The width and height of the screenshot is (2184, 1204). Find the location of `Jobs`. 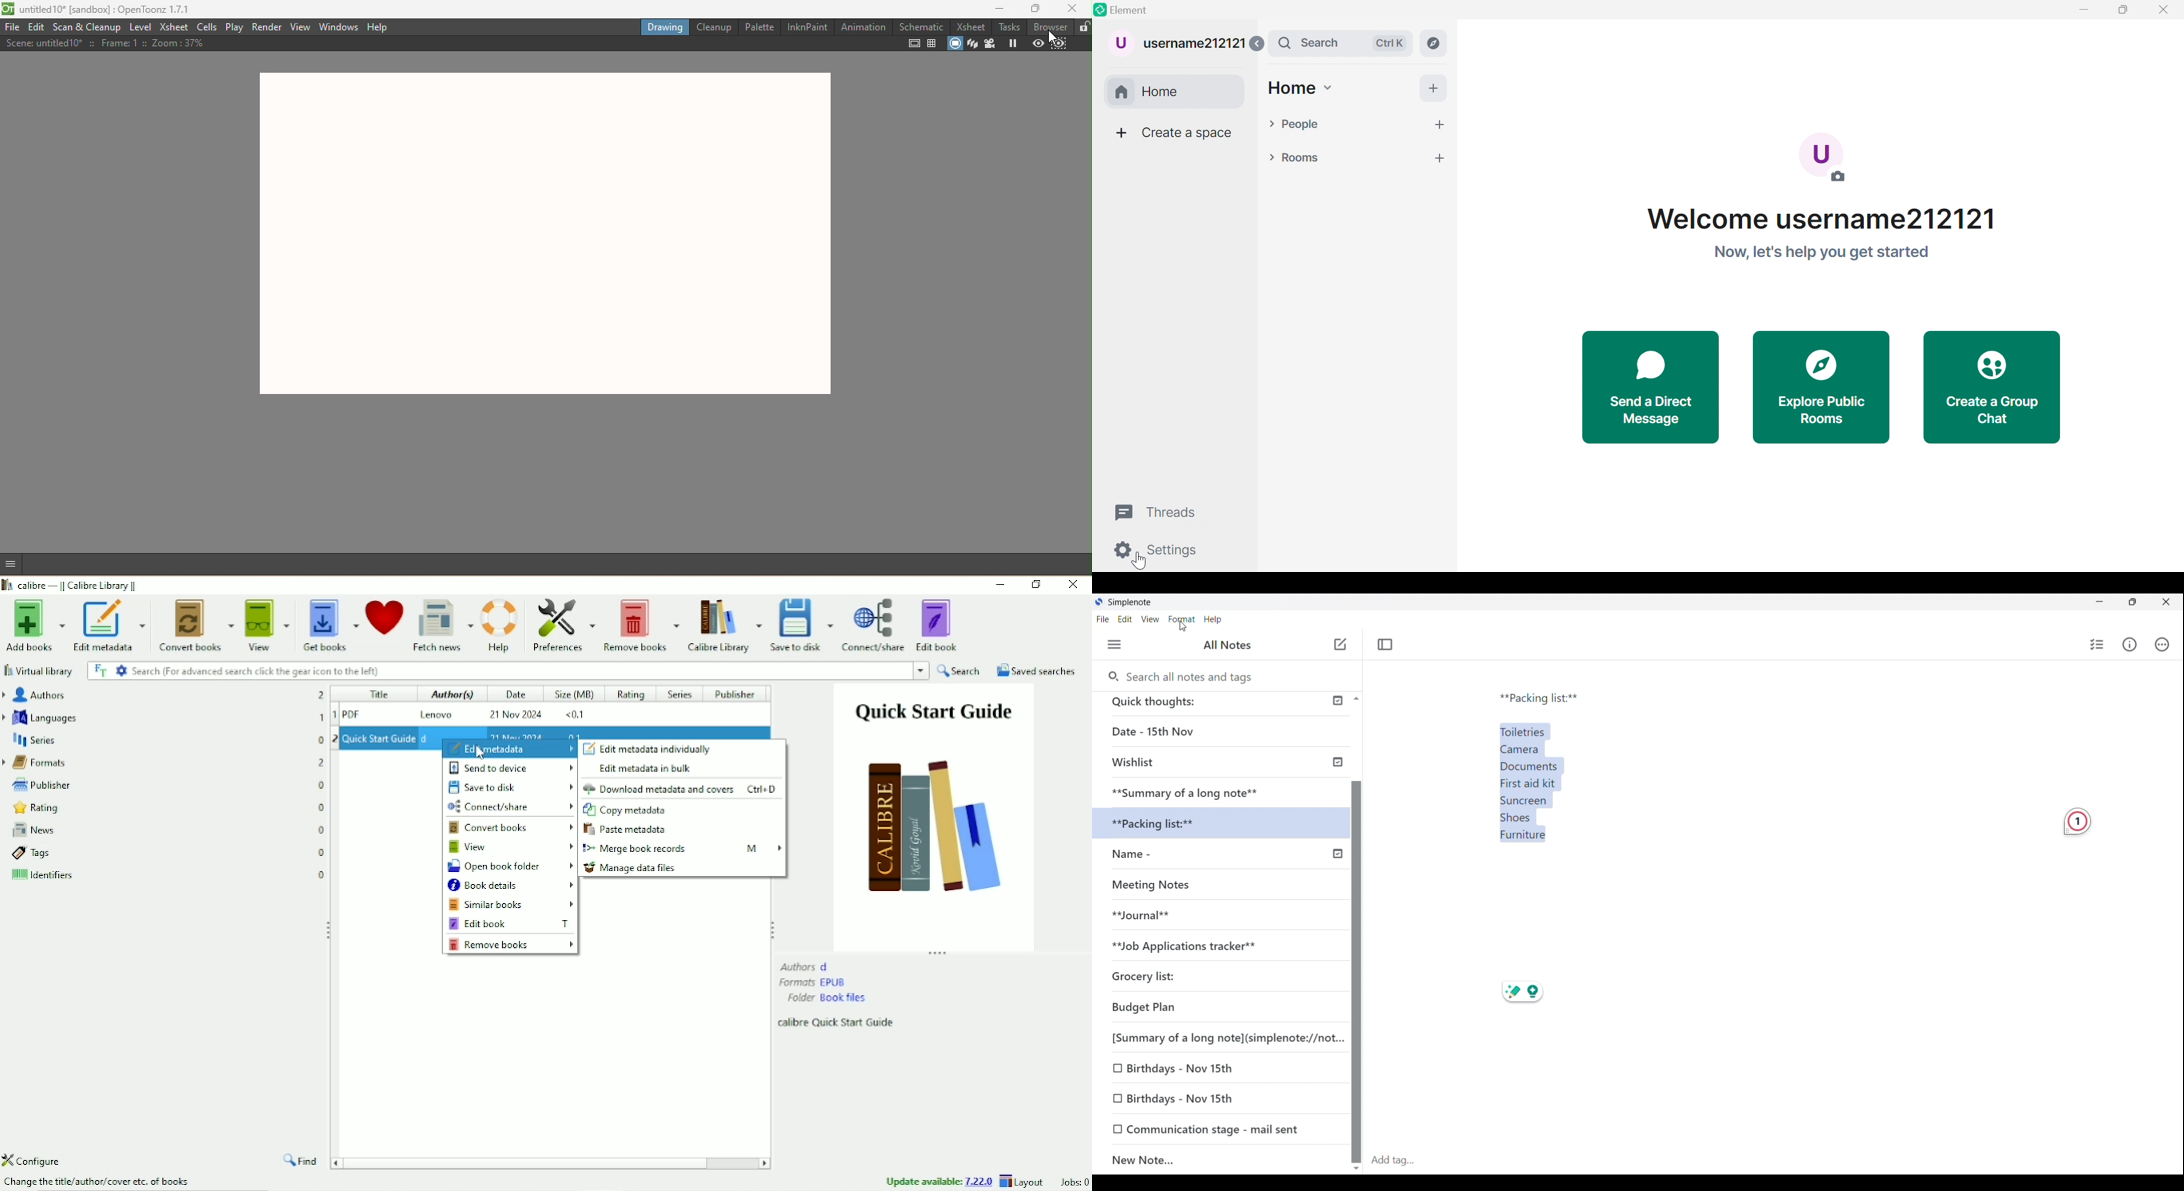

Jobs is located at coordinates (1072, 1182).